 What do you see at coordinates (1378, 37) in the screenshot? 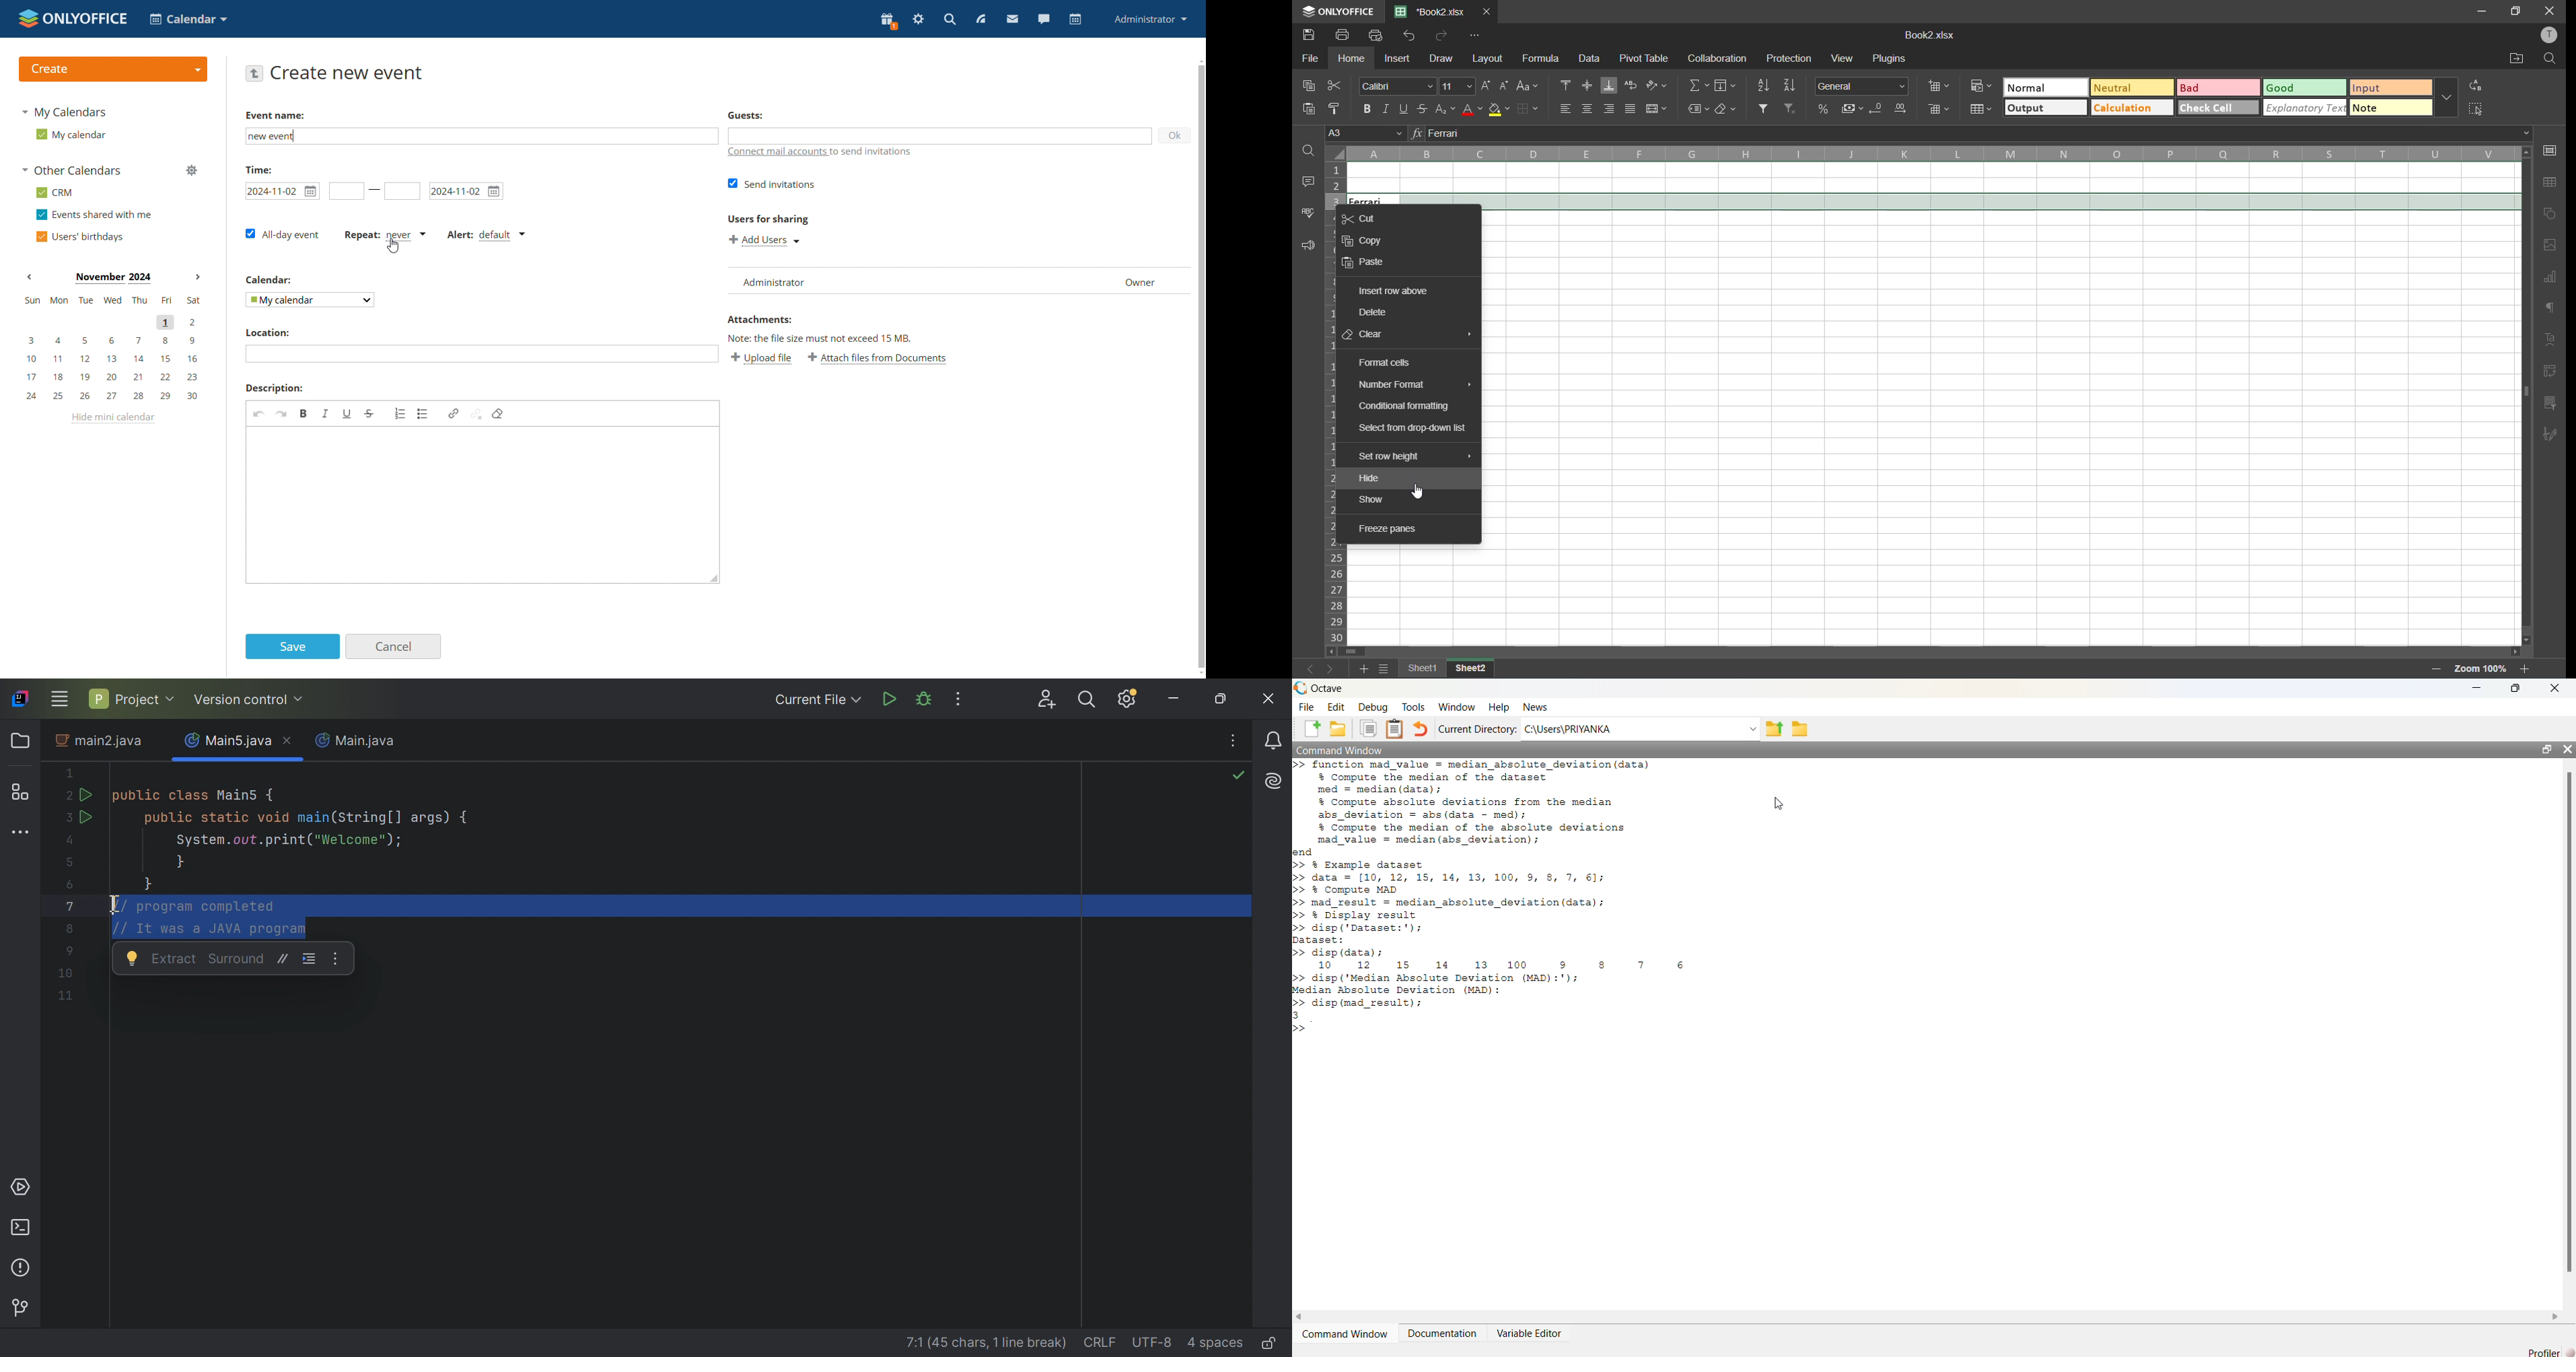
I see `quick print` at bounding box center [1378, 37].